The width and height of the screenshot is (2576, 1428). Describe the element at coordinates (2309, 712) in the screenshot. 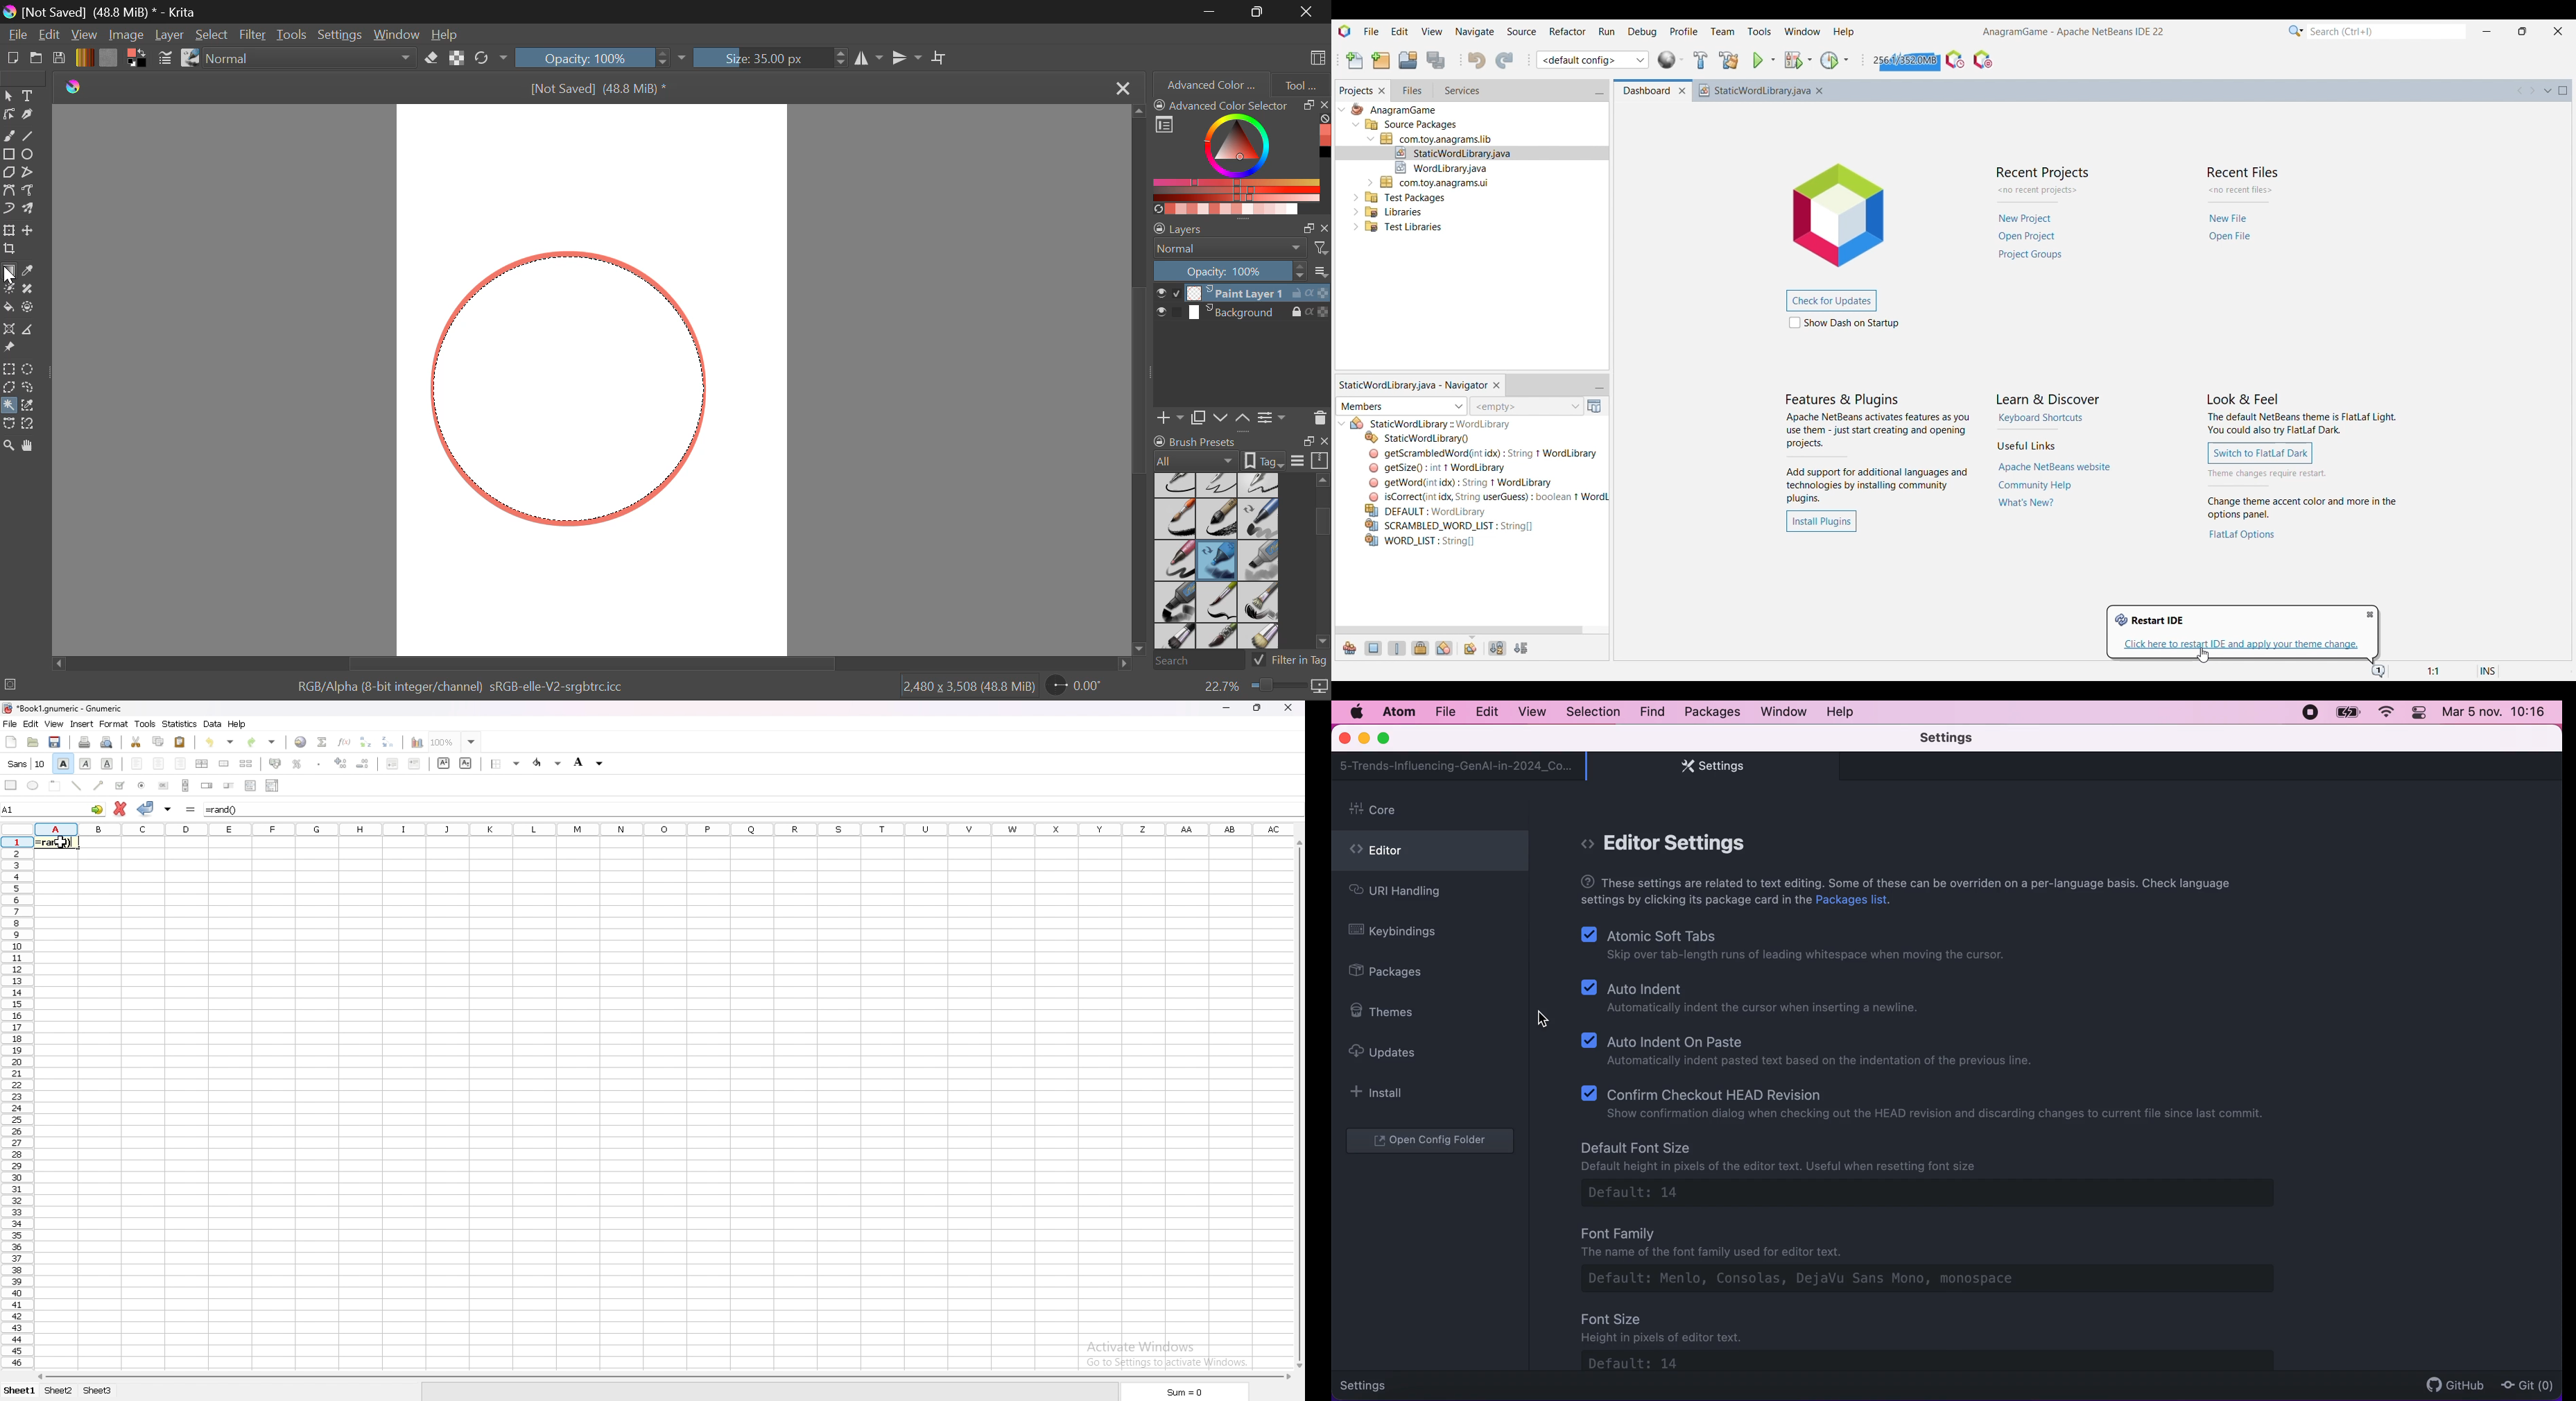

I see `recording stopped` at that location.